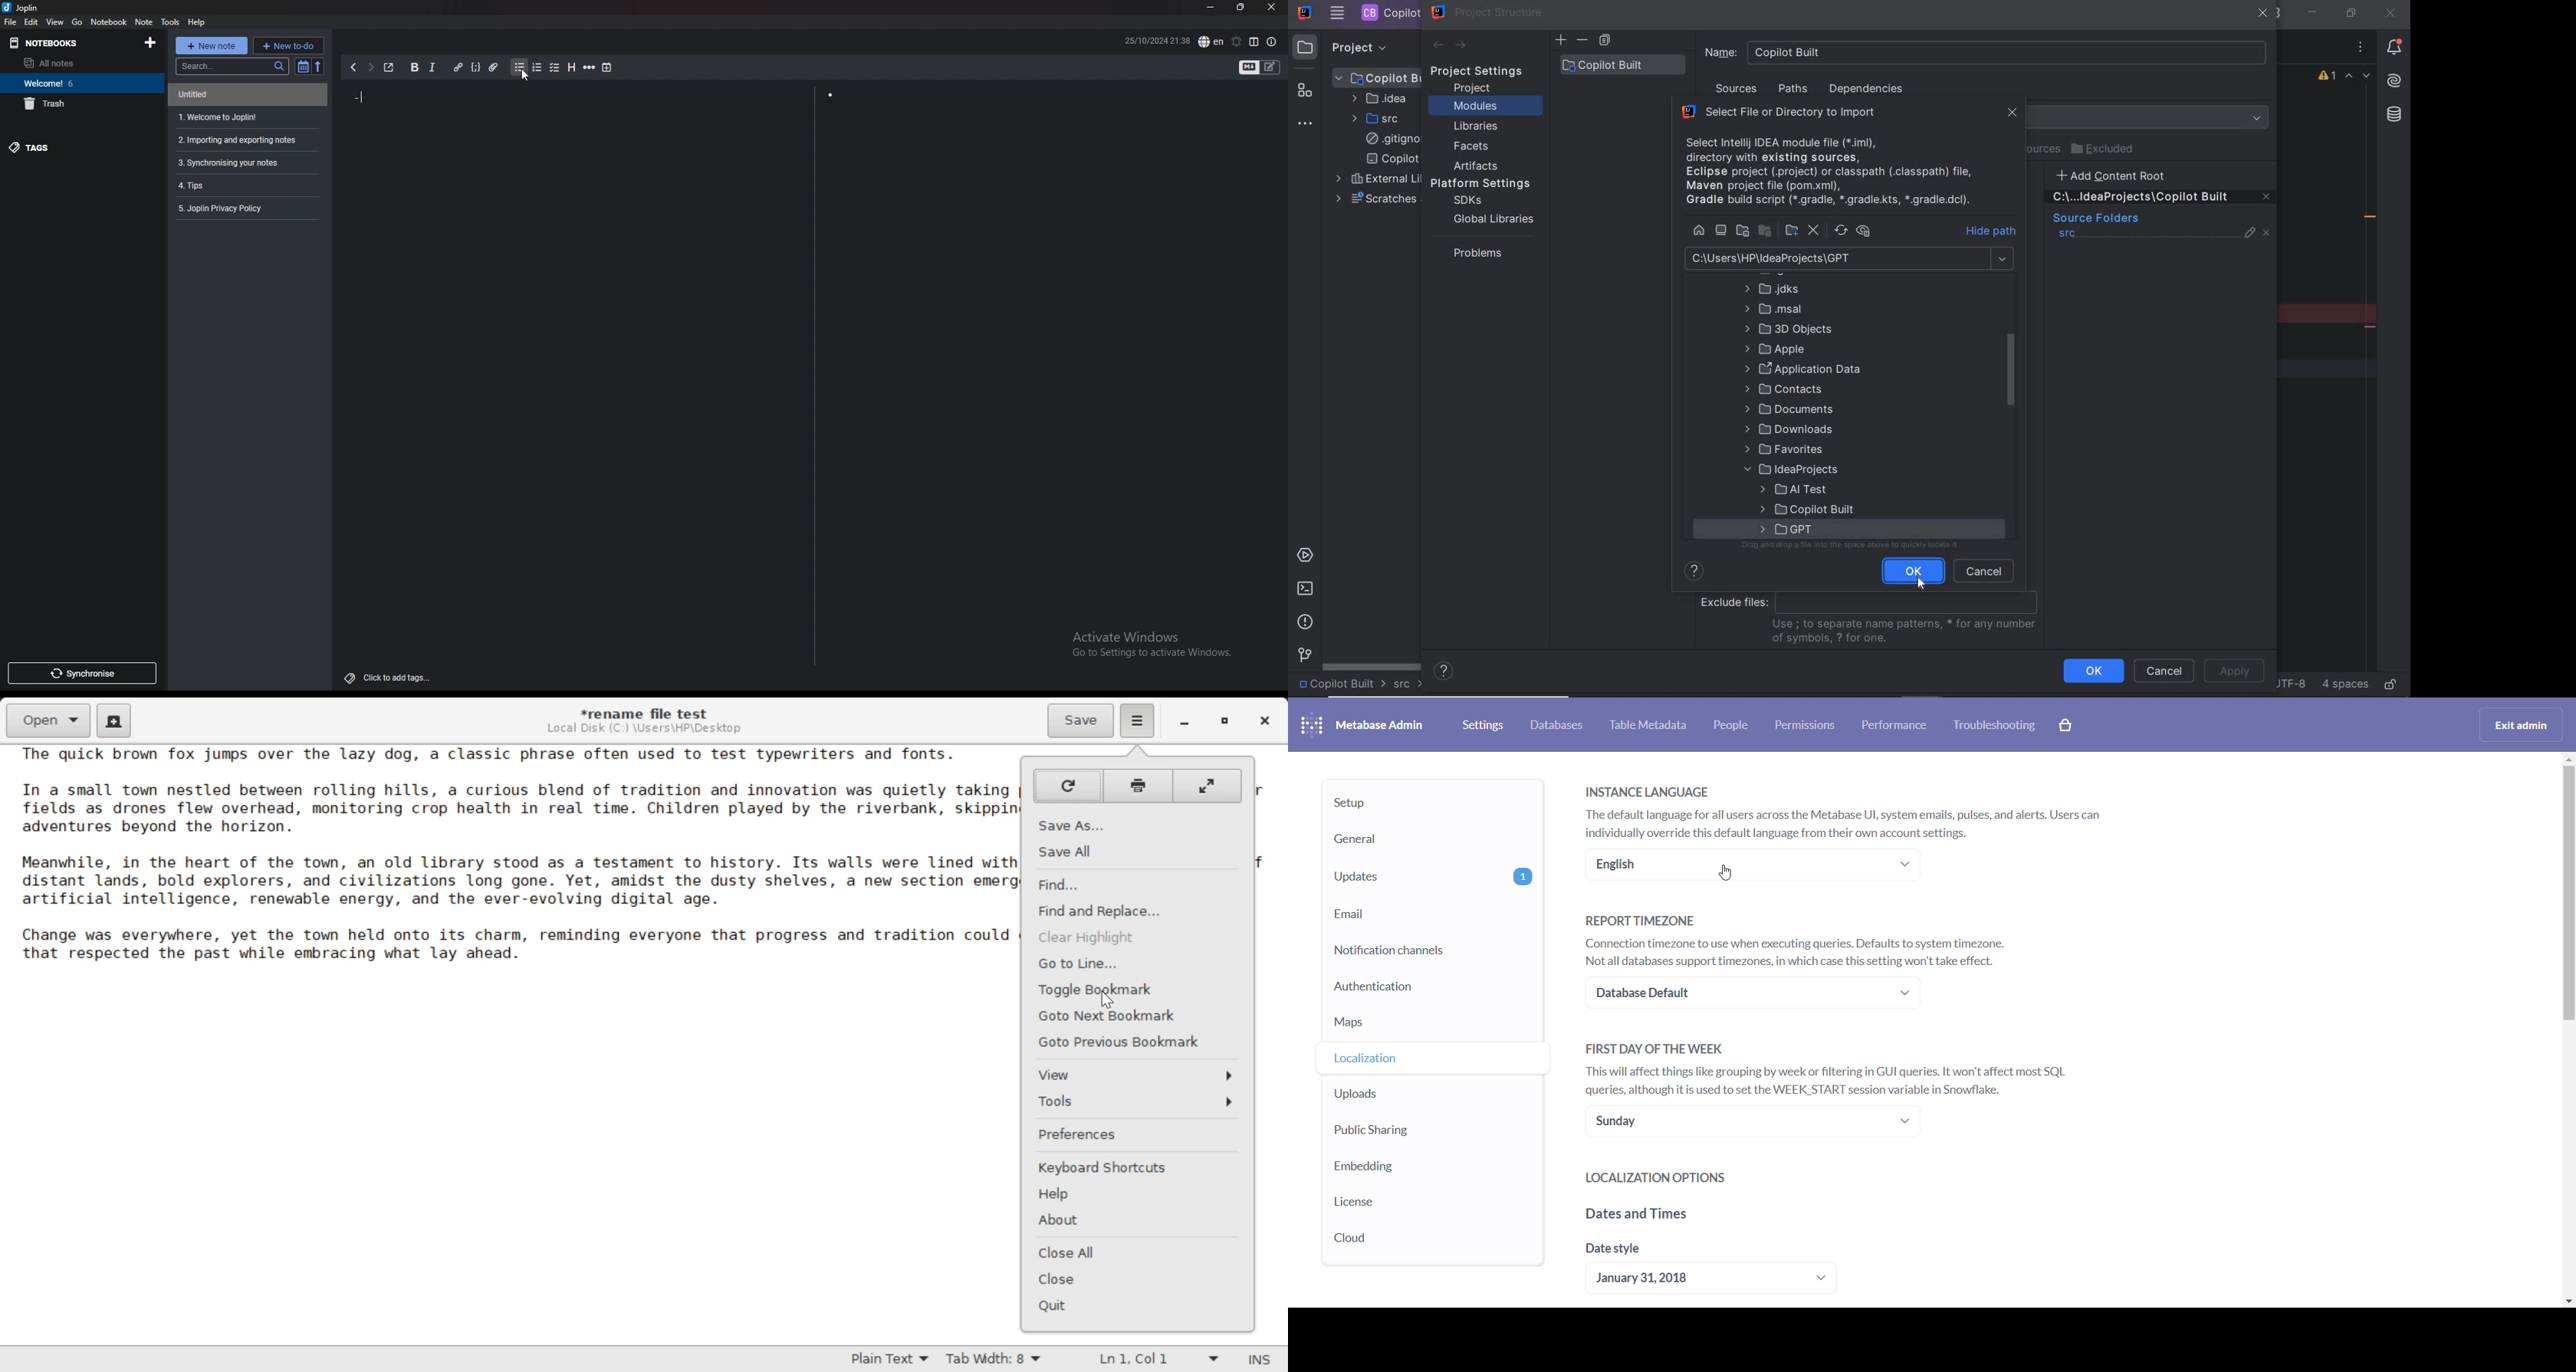 This screenshot has width=2576, height=1372. I want to click on Editor space, so click(577, 214).